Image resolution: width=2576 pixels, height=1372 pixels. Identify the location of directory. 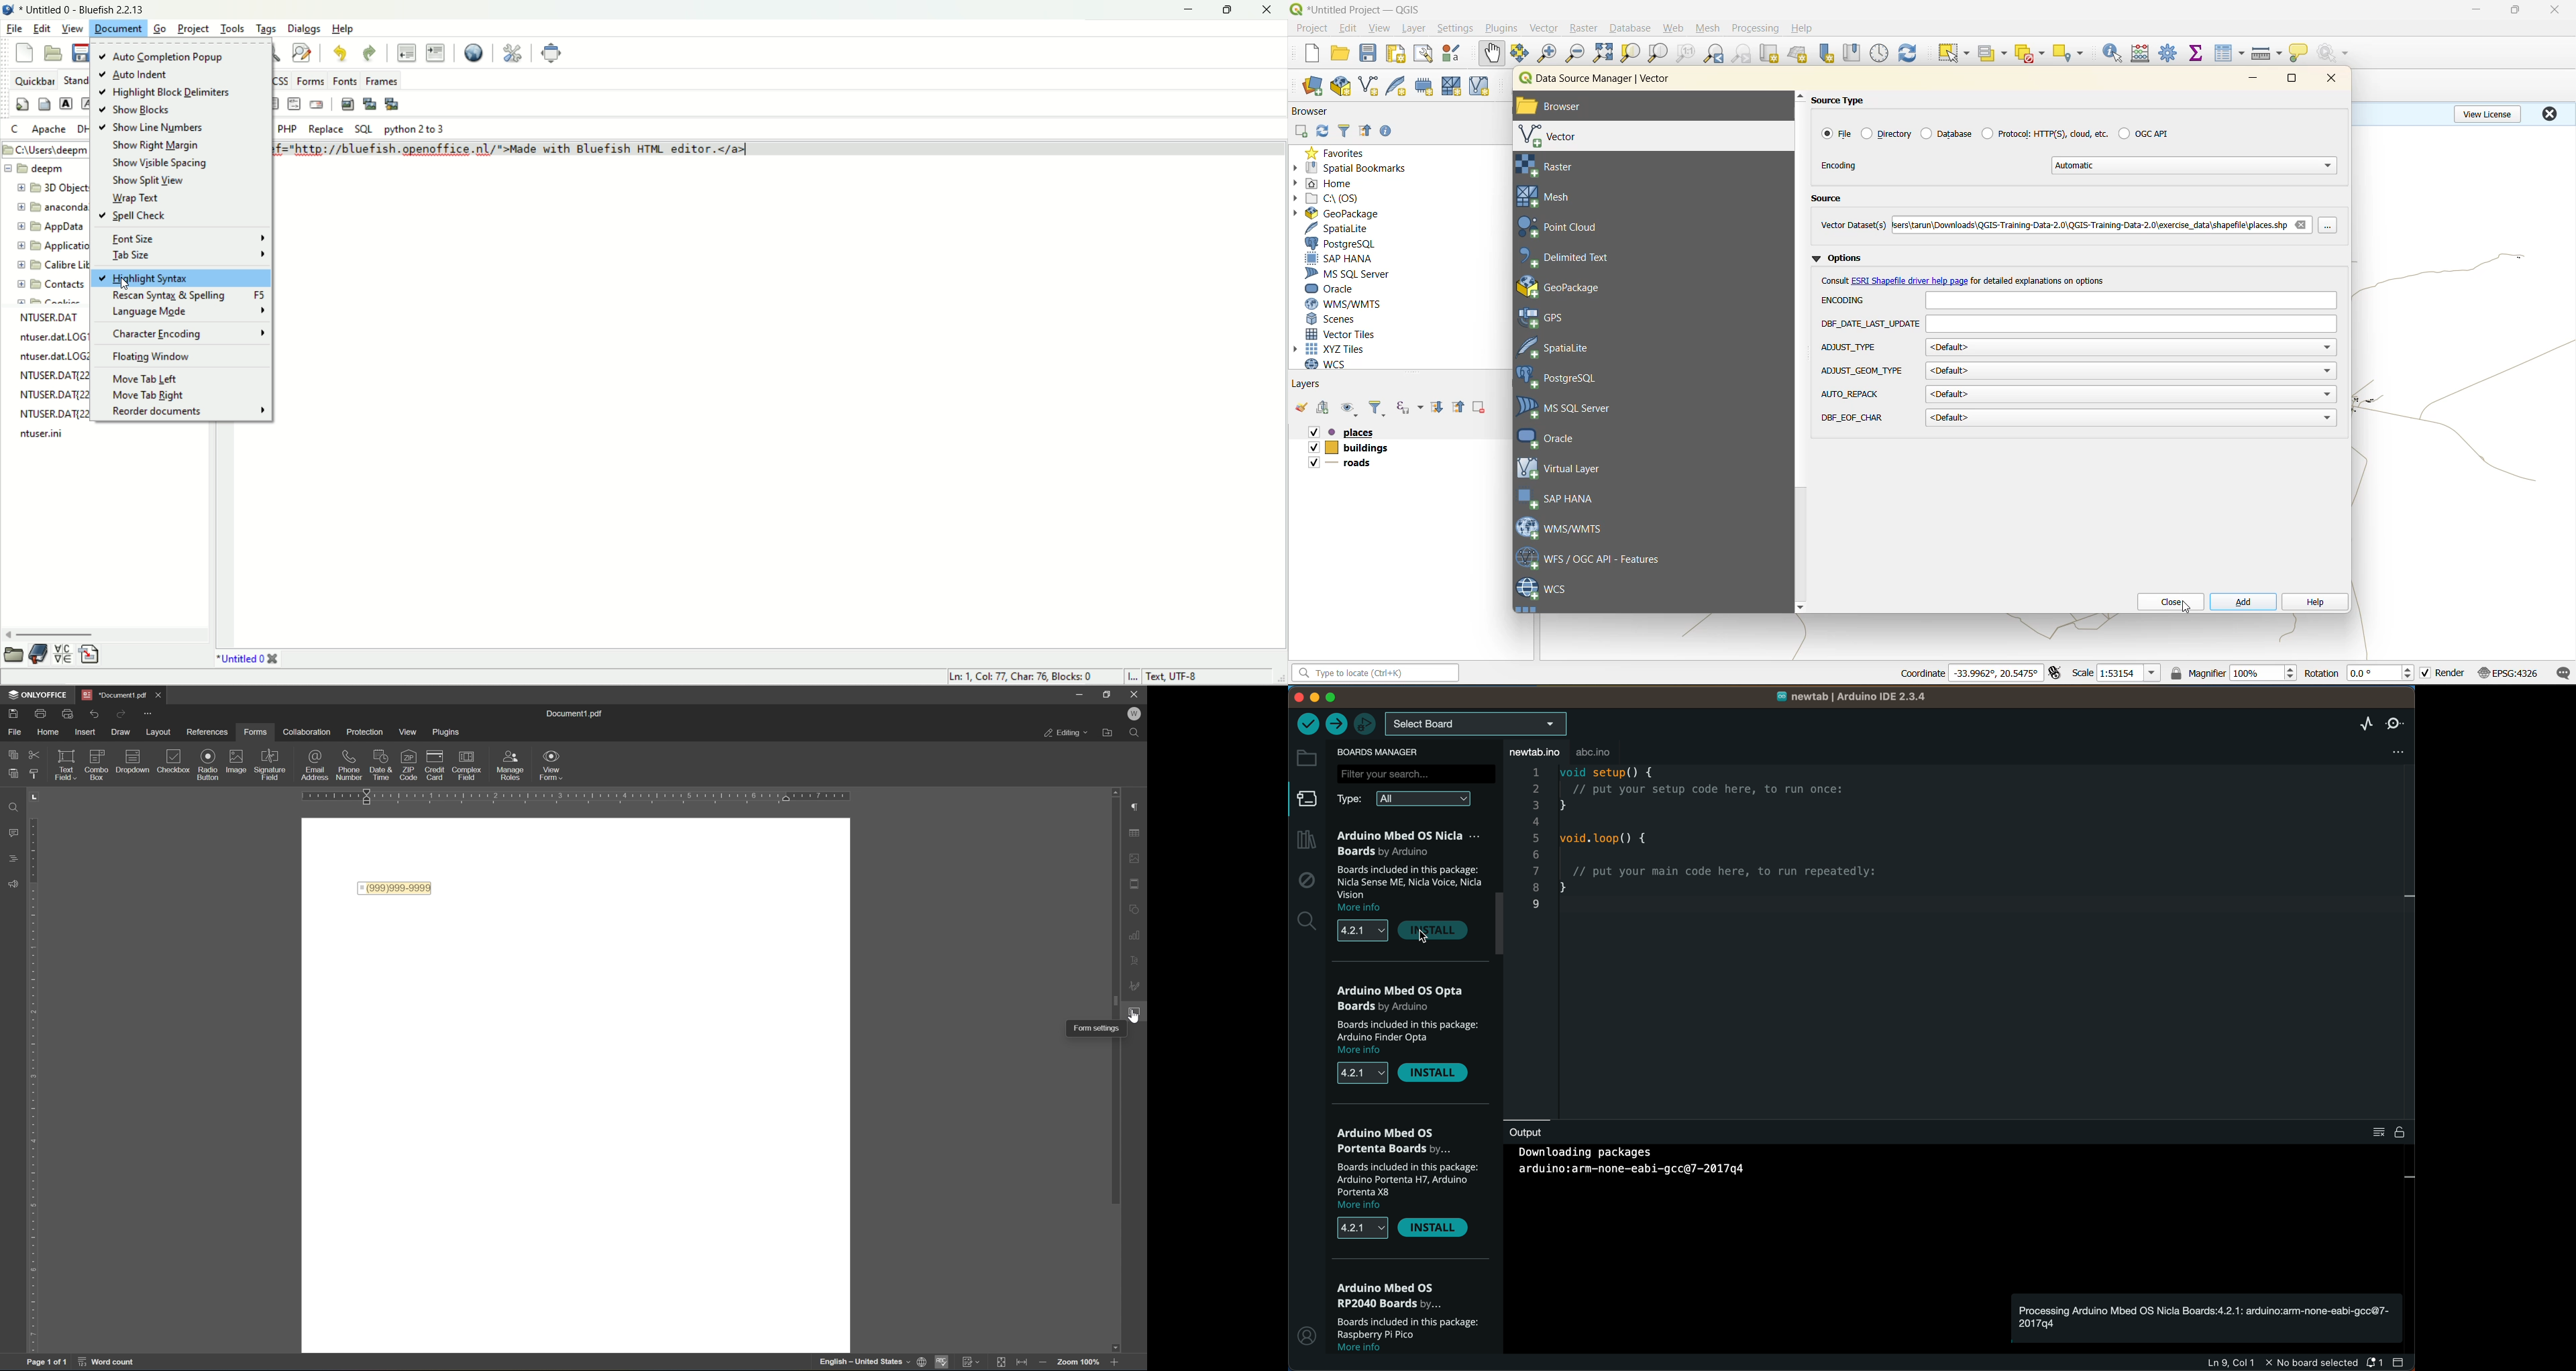
(1887, 133).